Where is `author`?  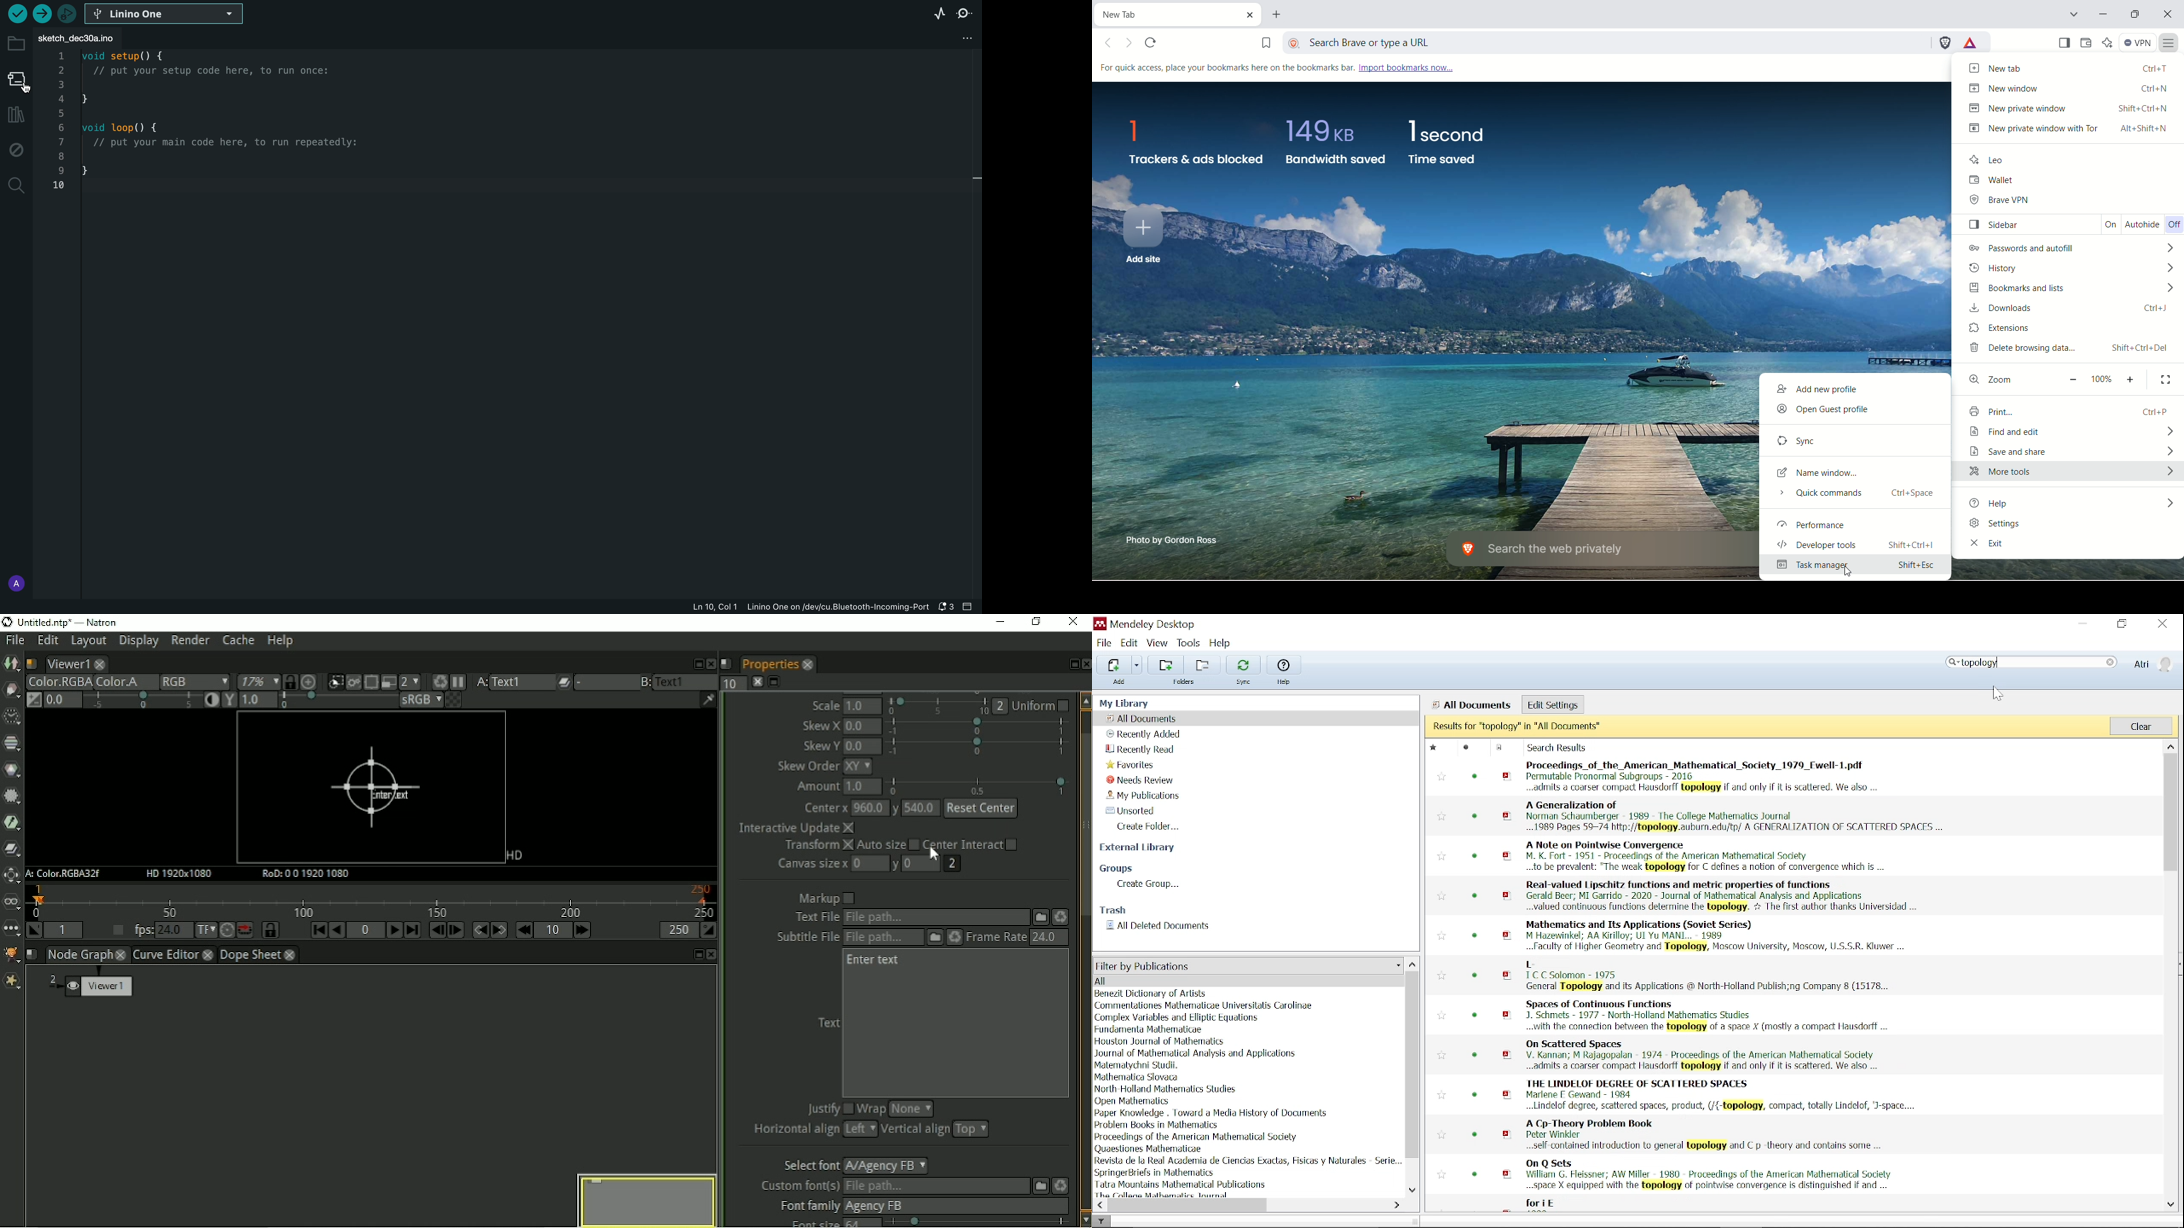
author is located at coordinates (1196, 1137).